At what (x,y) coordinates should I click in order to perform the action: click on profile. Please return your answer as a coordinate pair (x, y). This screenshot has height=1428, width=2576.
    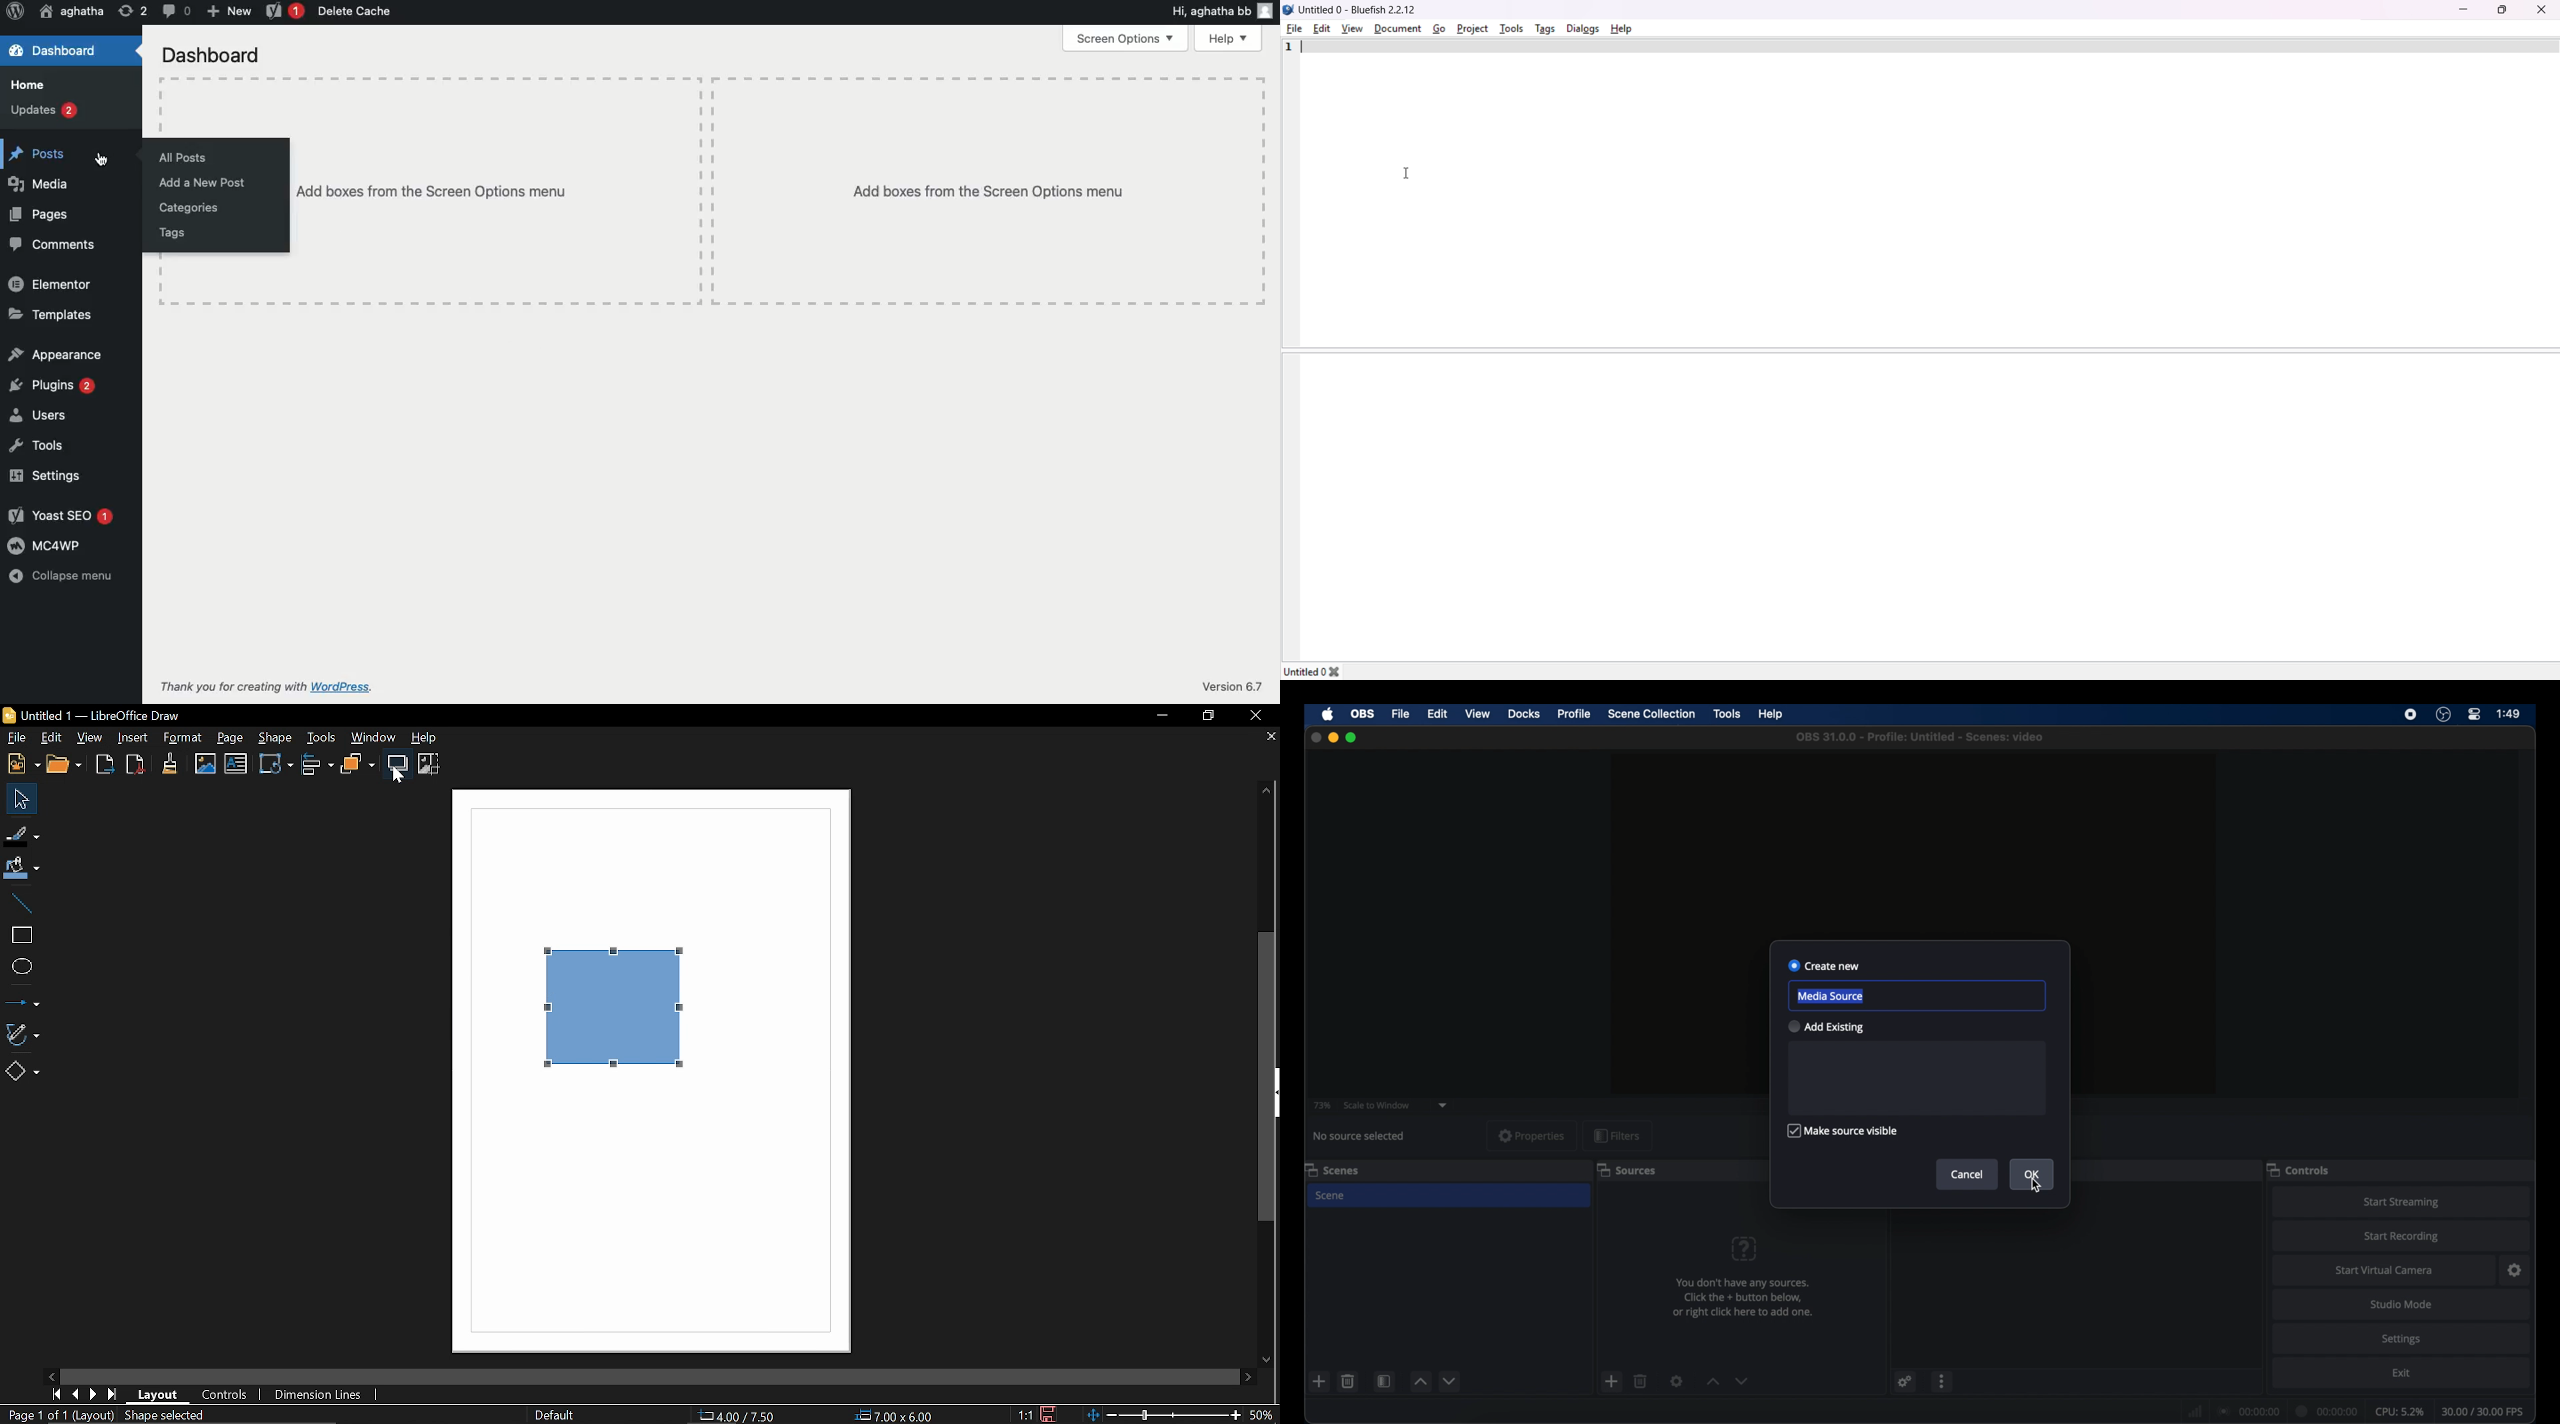
    Looking at the image, I should click on (1575, 714).